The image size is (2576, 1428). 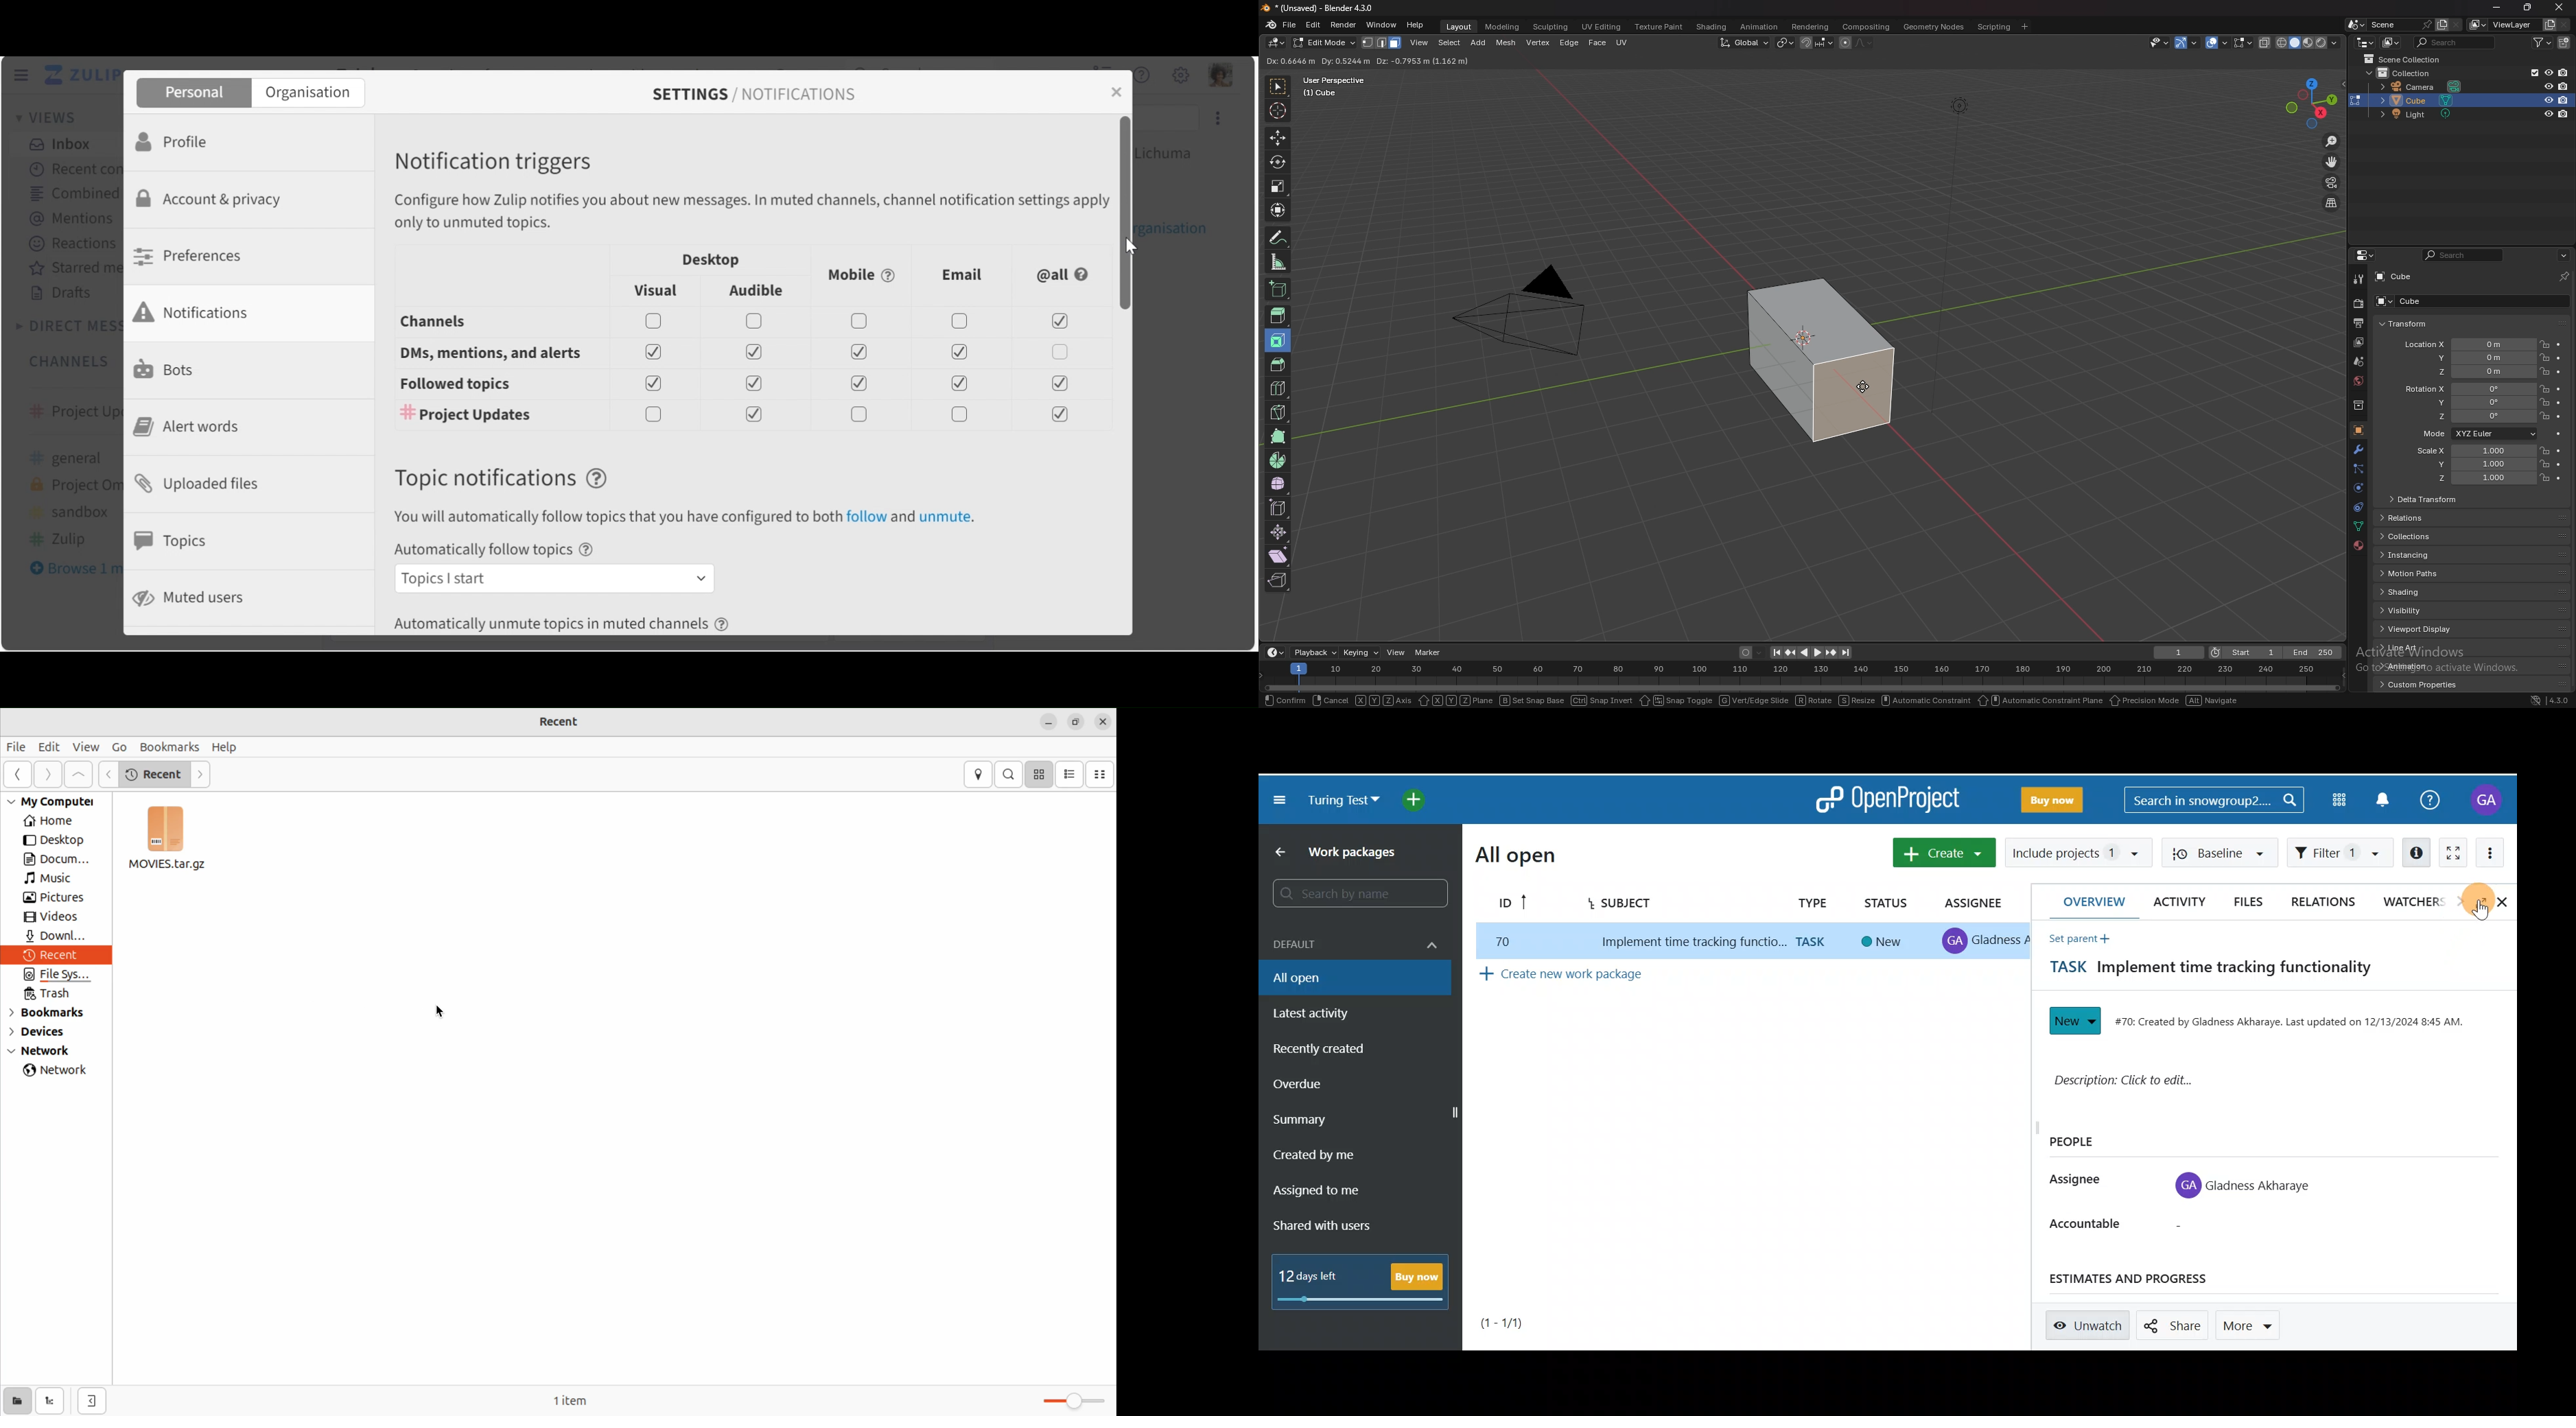 What do you see at coordinates (1008, 774) in the screenshot?
I see `search` at bounding box center [1008, 774].